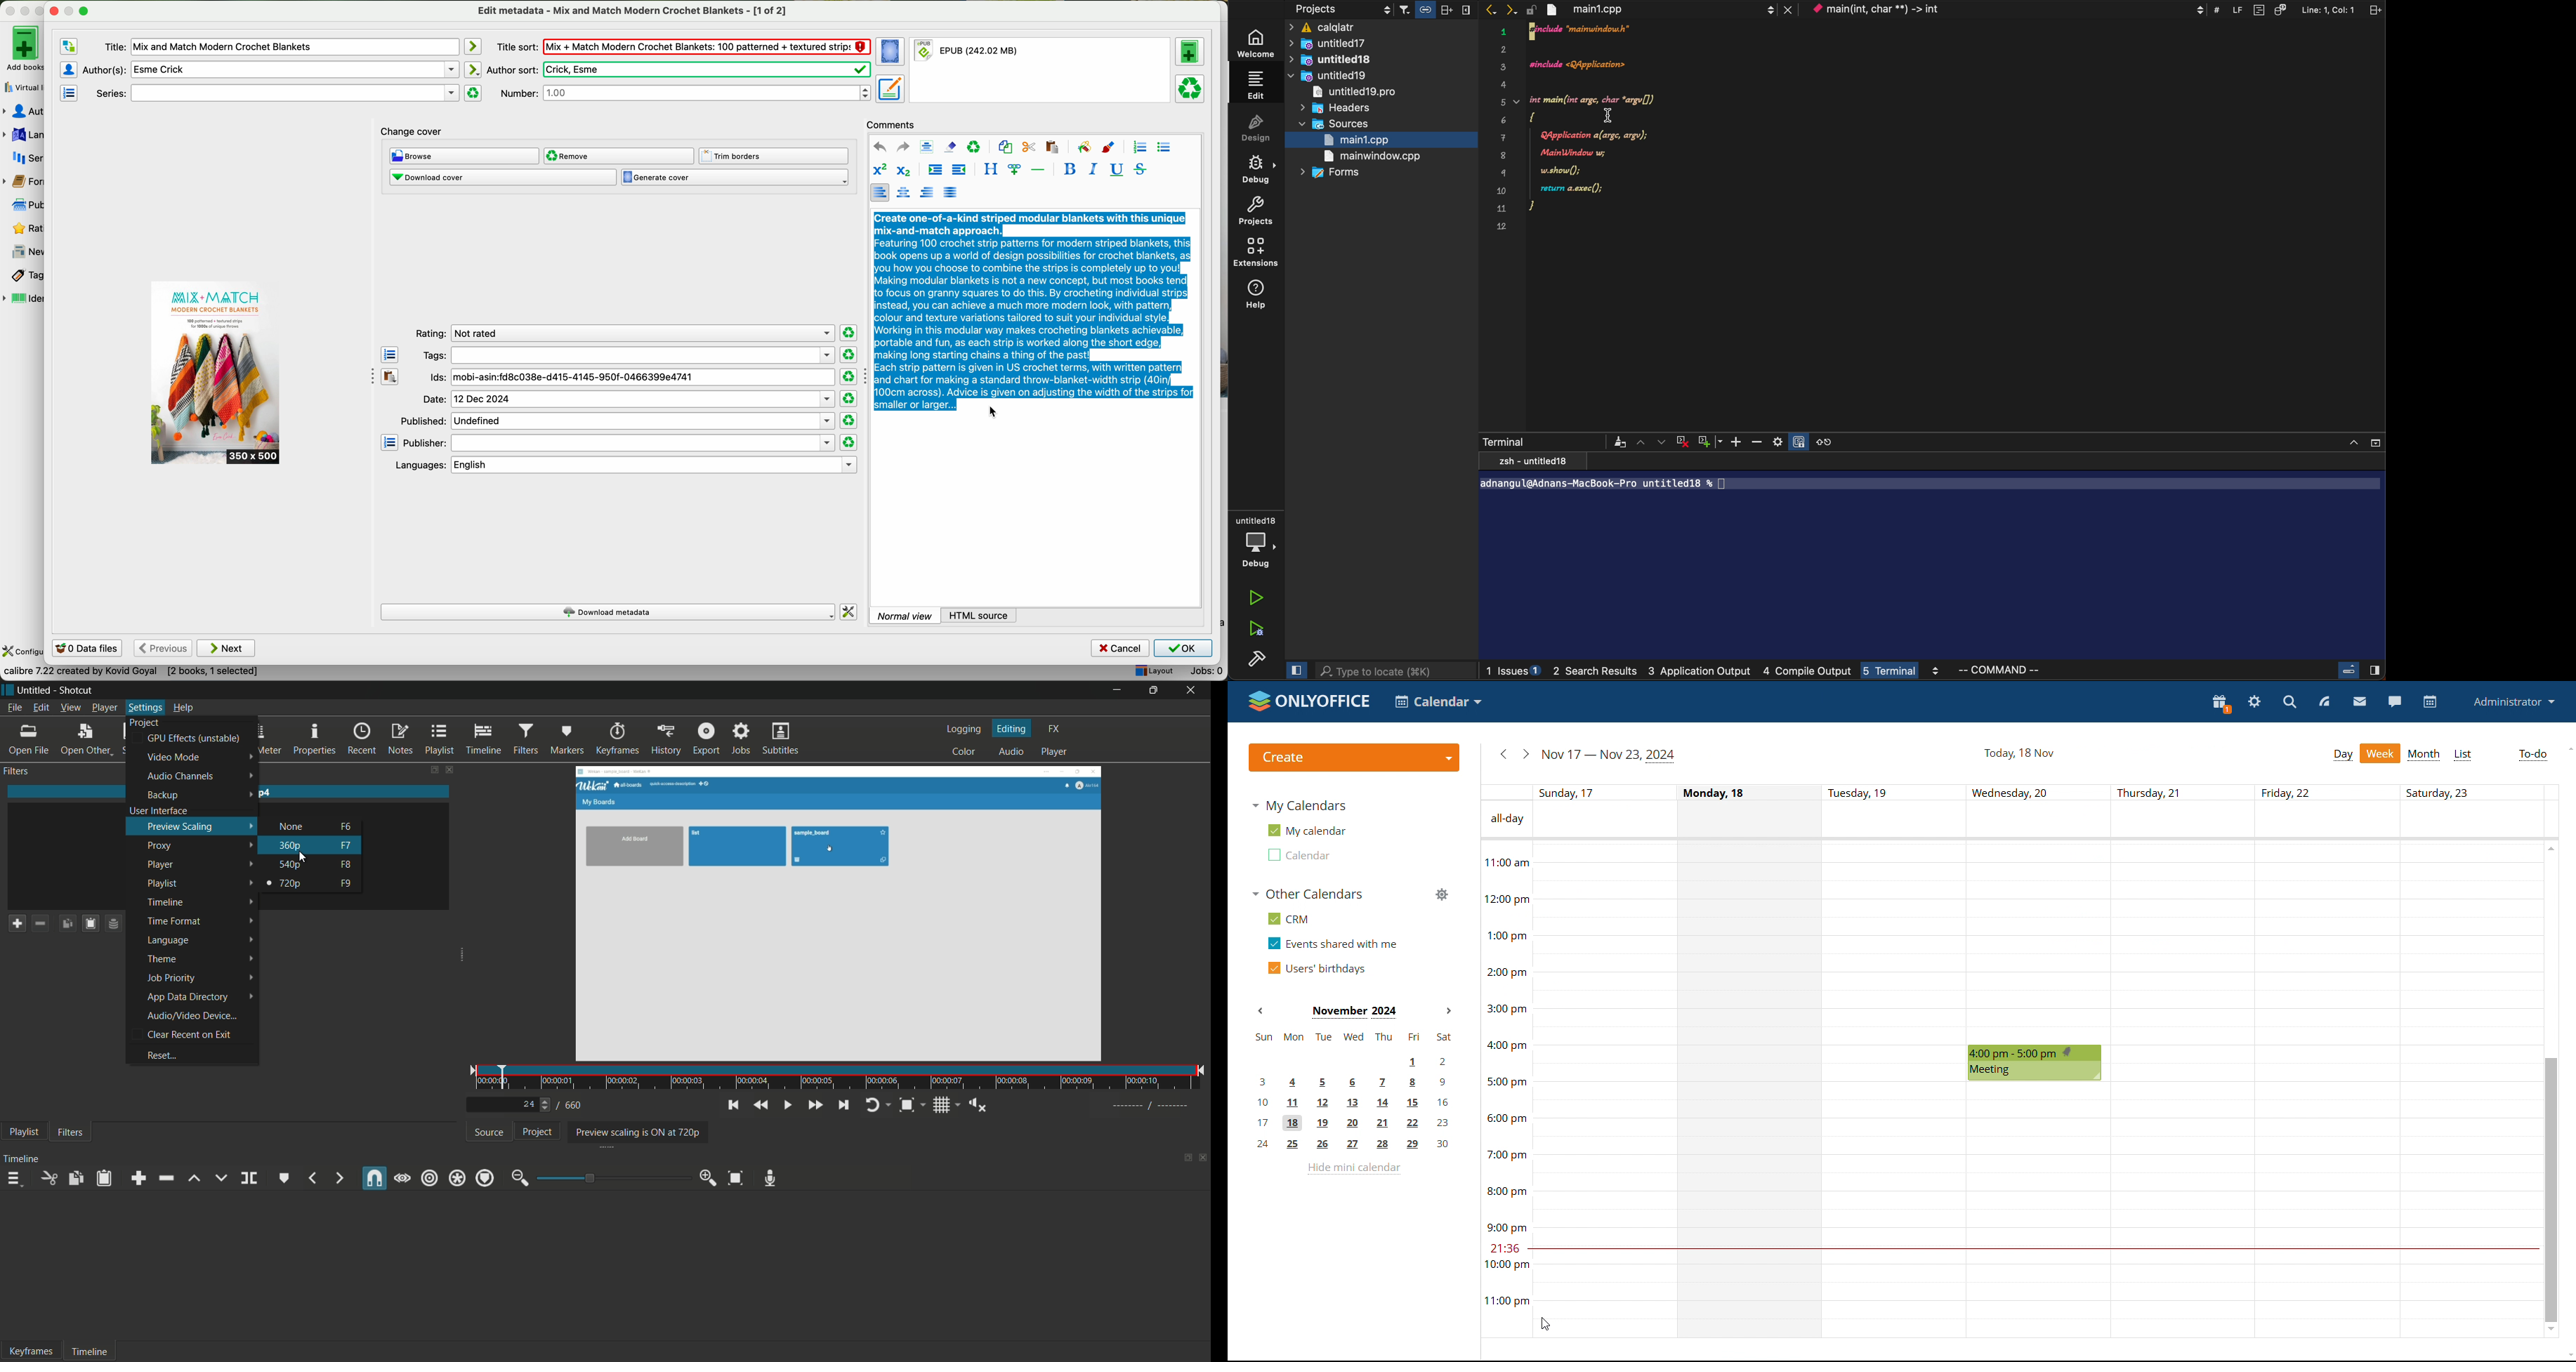  Describe the element at coordinates (1051, 146) in the screenshot. I see `paste` at that location.